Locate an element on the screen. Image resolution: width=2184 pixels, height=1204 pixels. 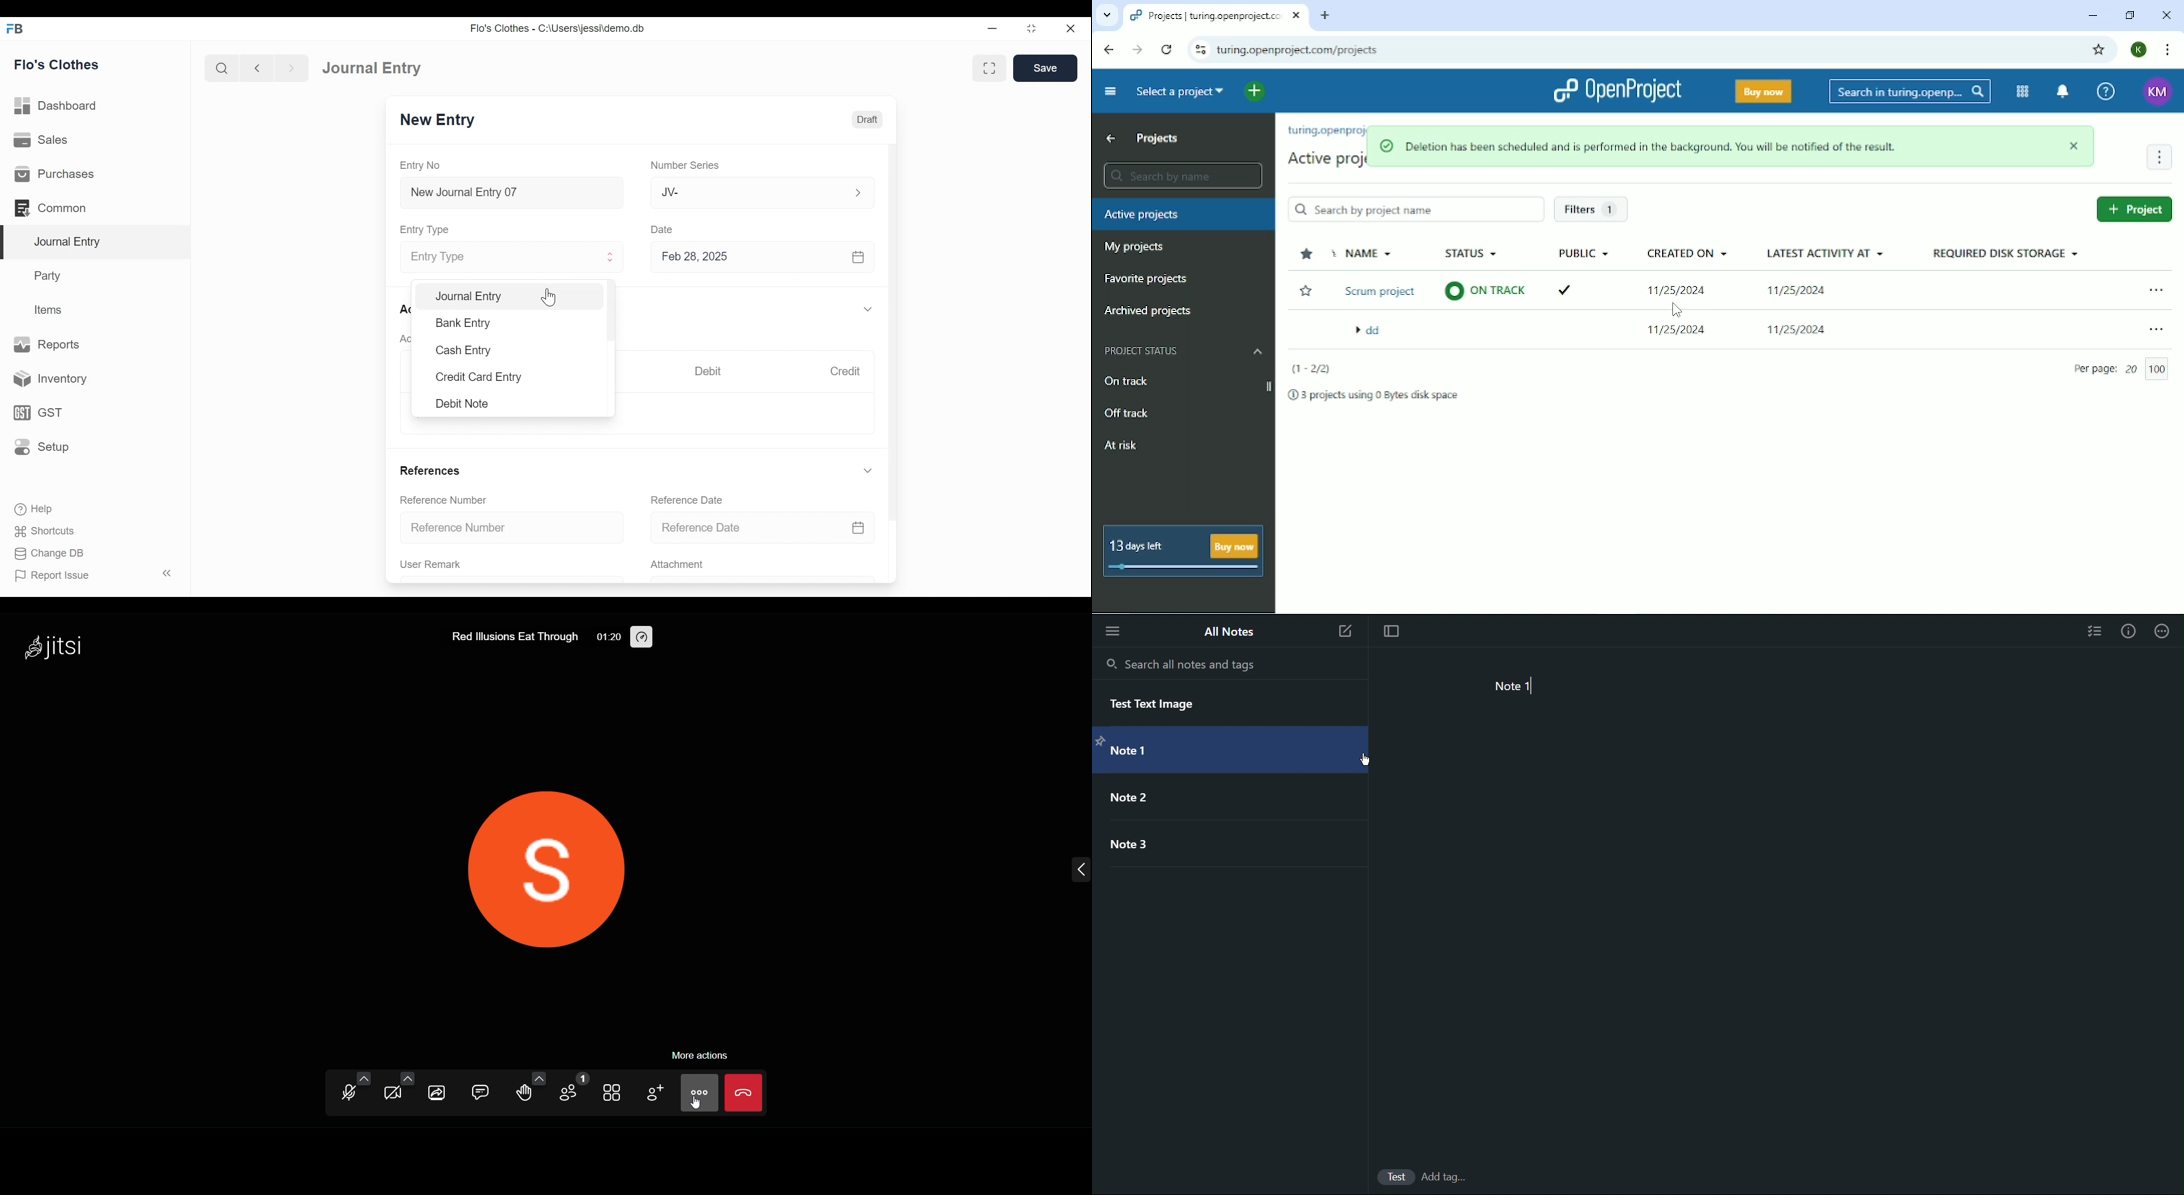
Vertical Scroll bar is located at coordinates (894, 321).